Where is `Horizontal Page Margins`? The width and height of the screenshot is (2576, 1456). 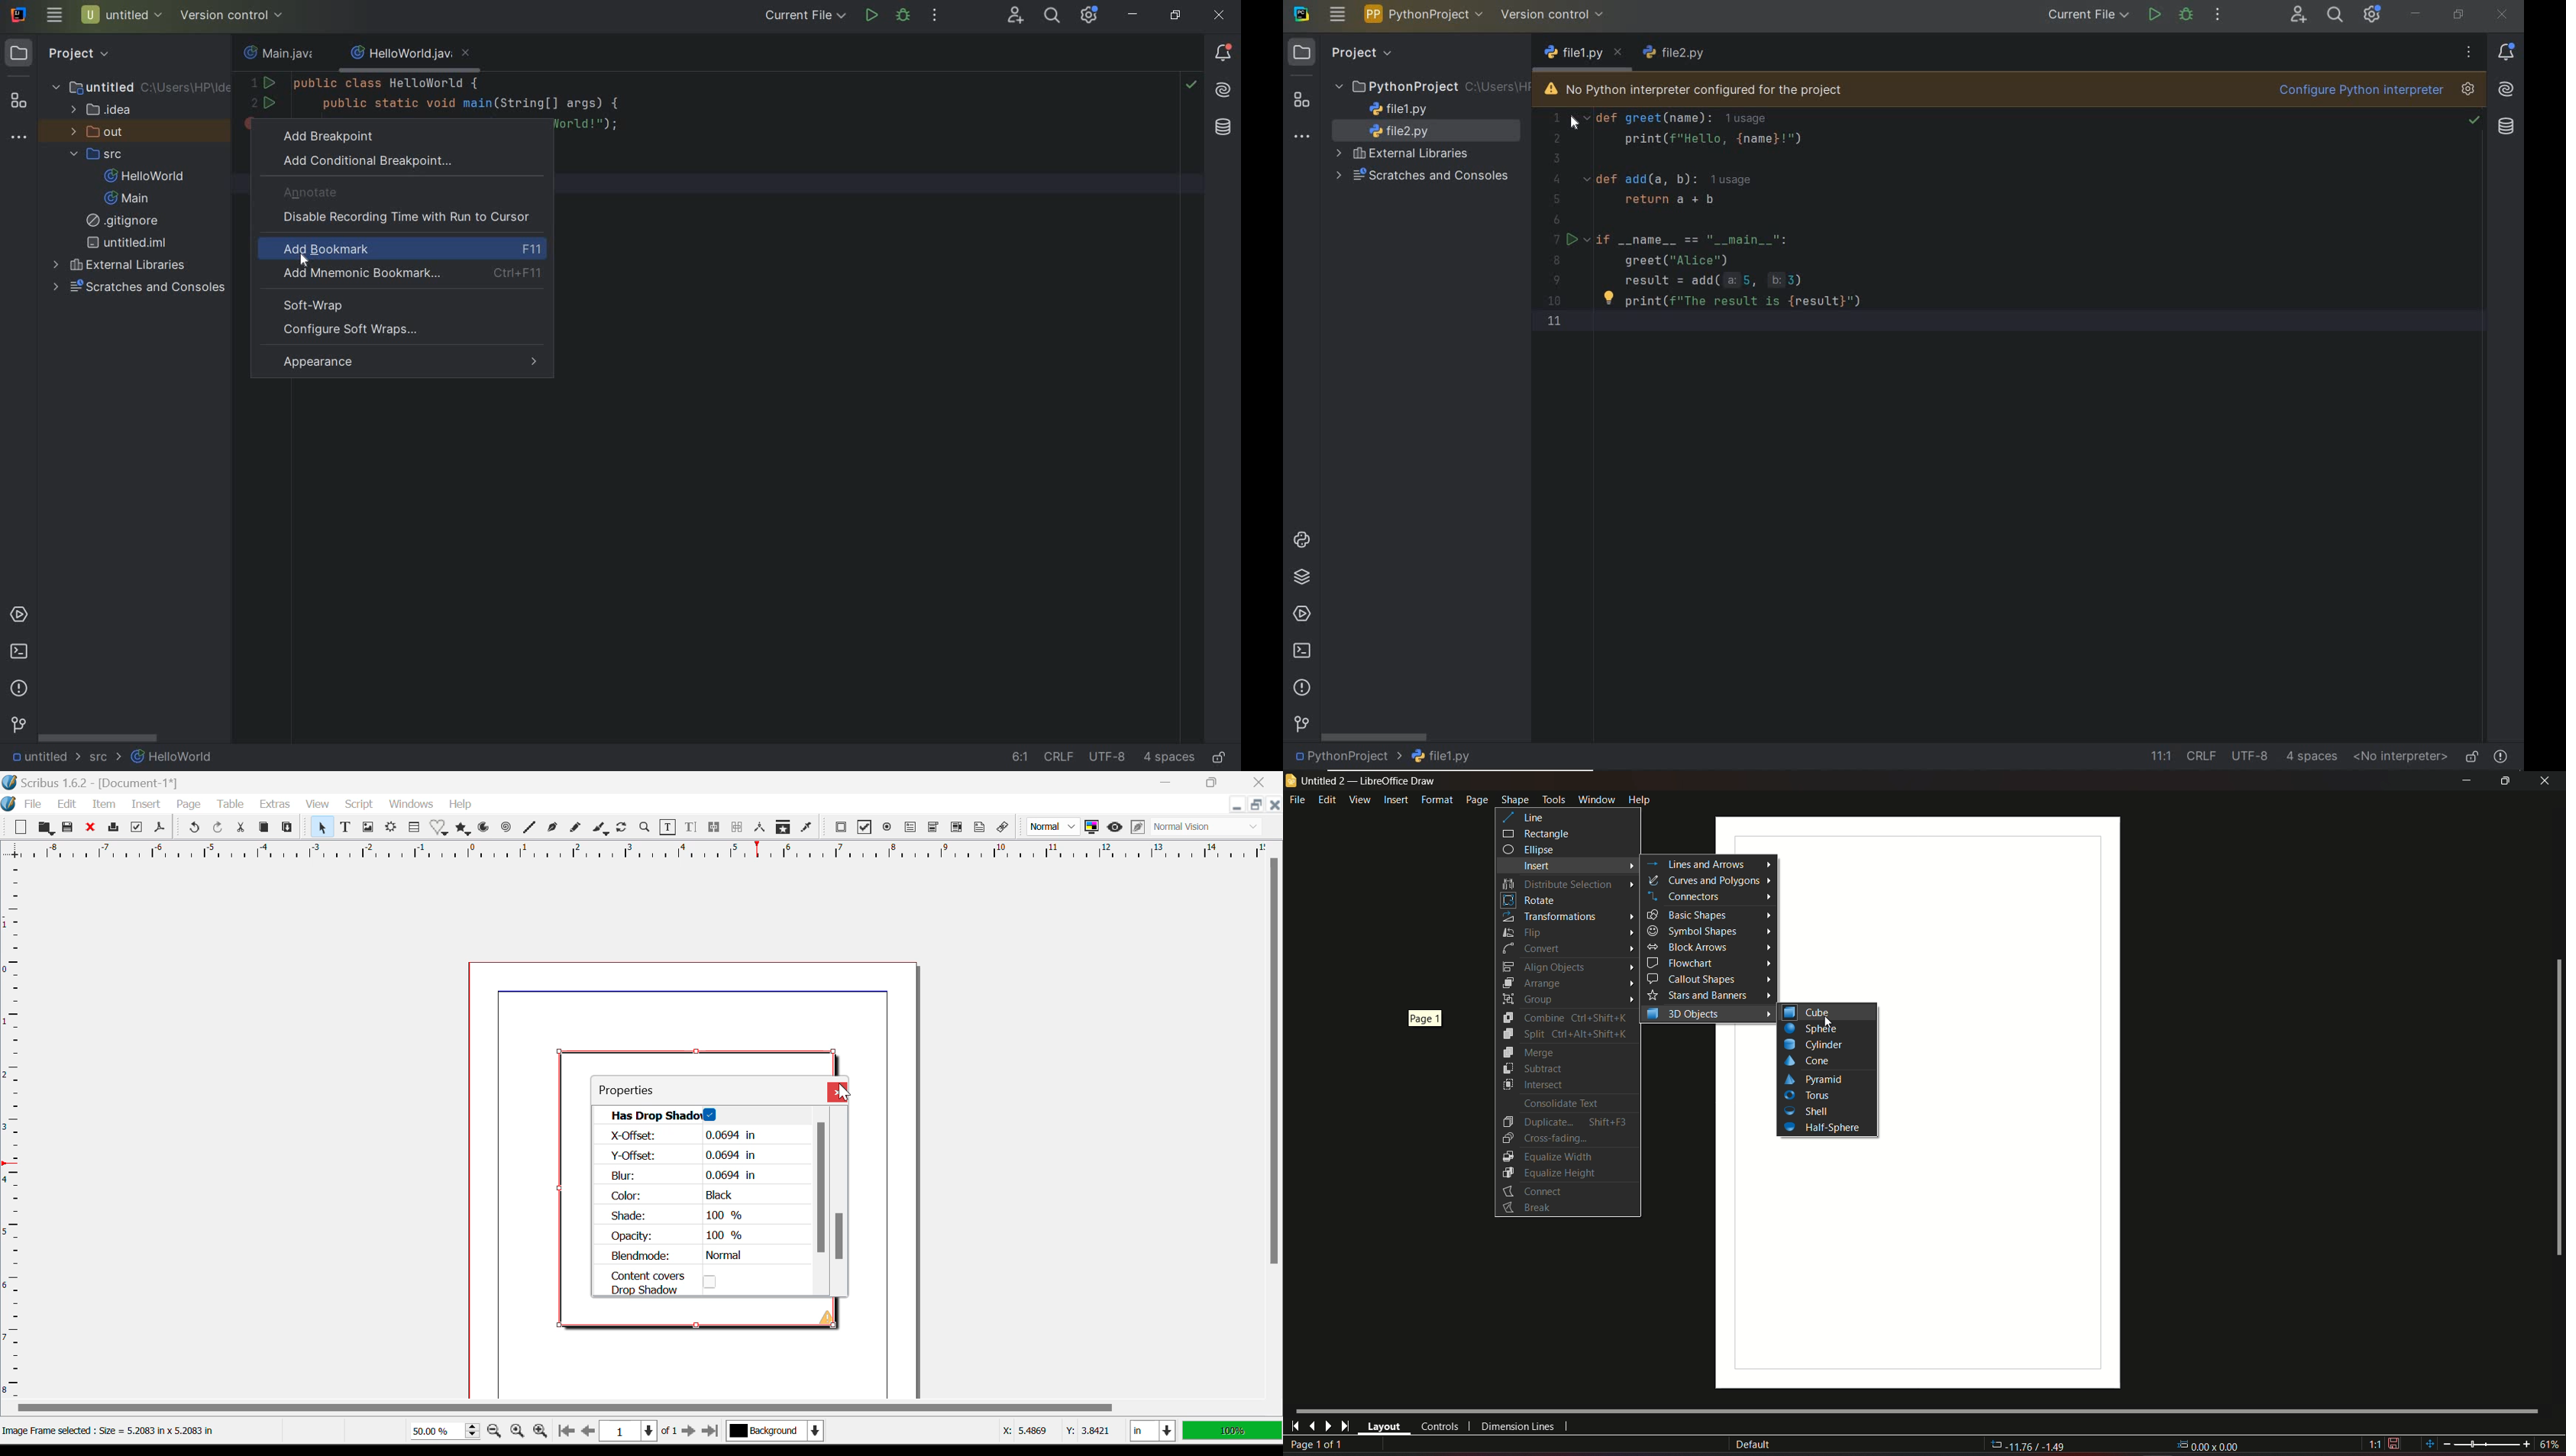 Horizontal Page Margins is located at coordinates (16, 1135).